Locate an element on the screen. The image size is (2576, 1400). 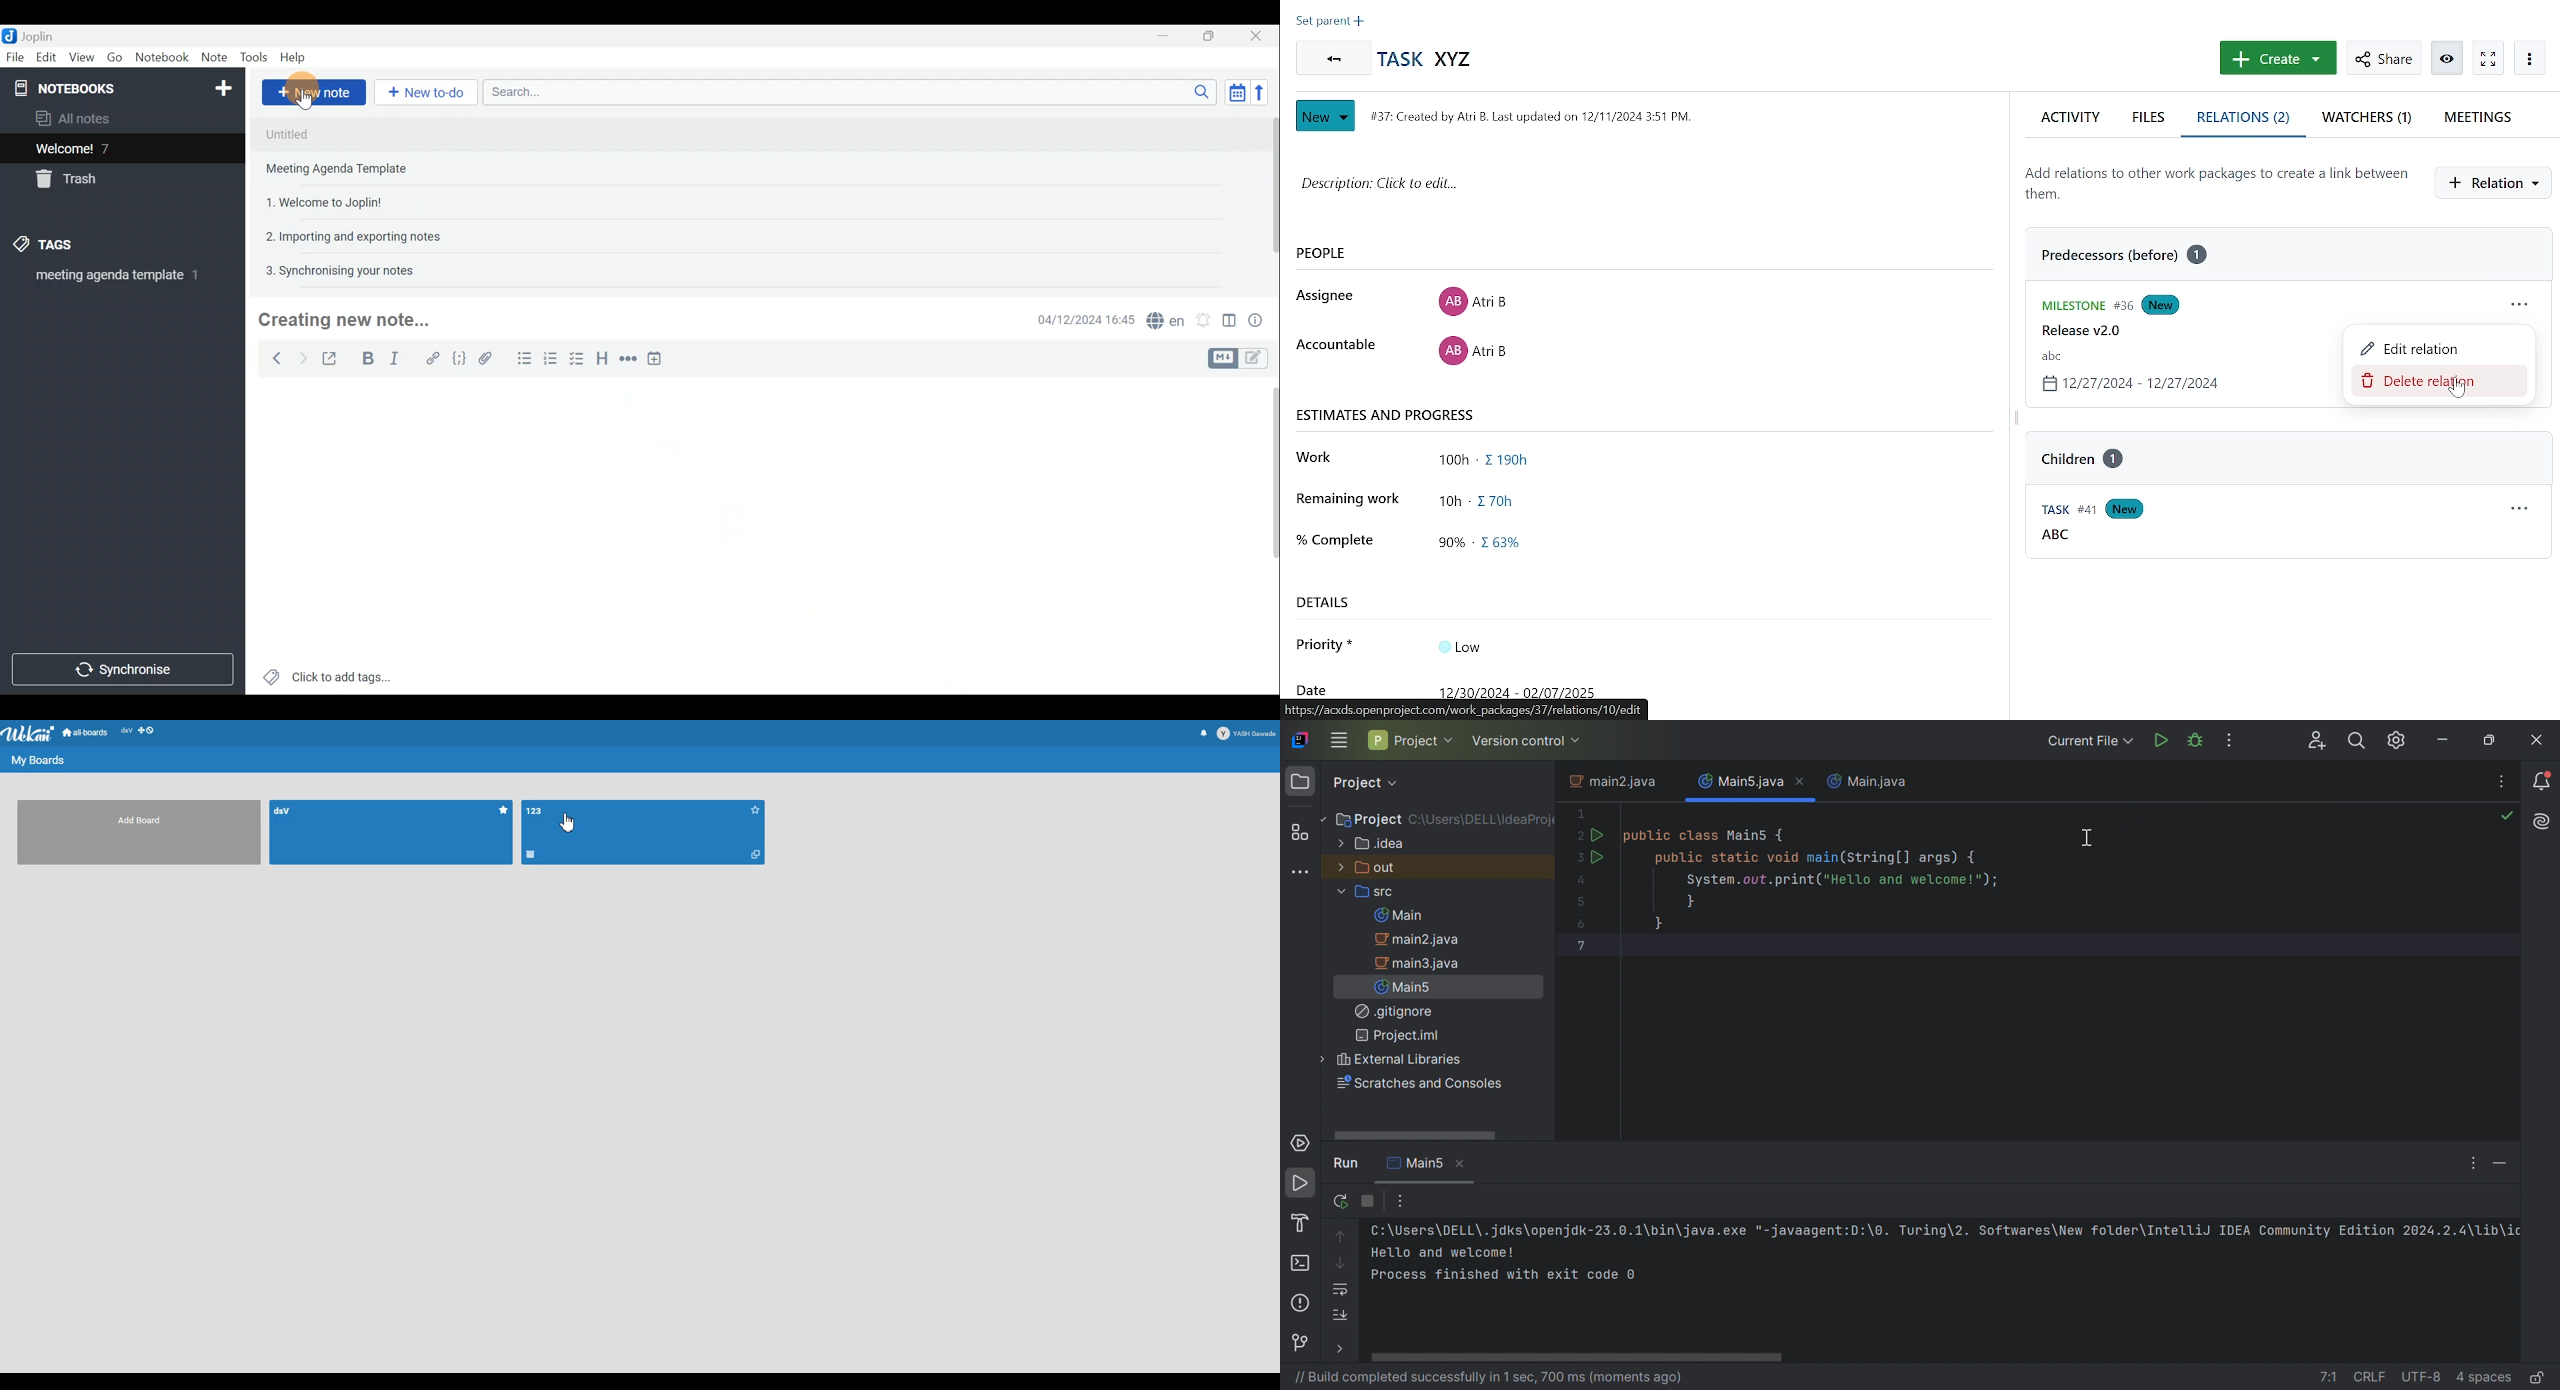
Code is located at coordinates (459, 357).